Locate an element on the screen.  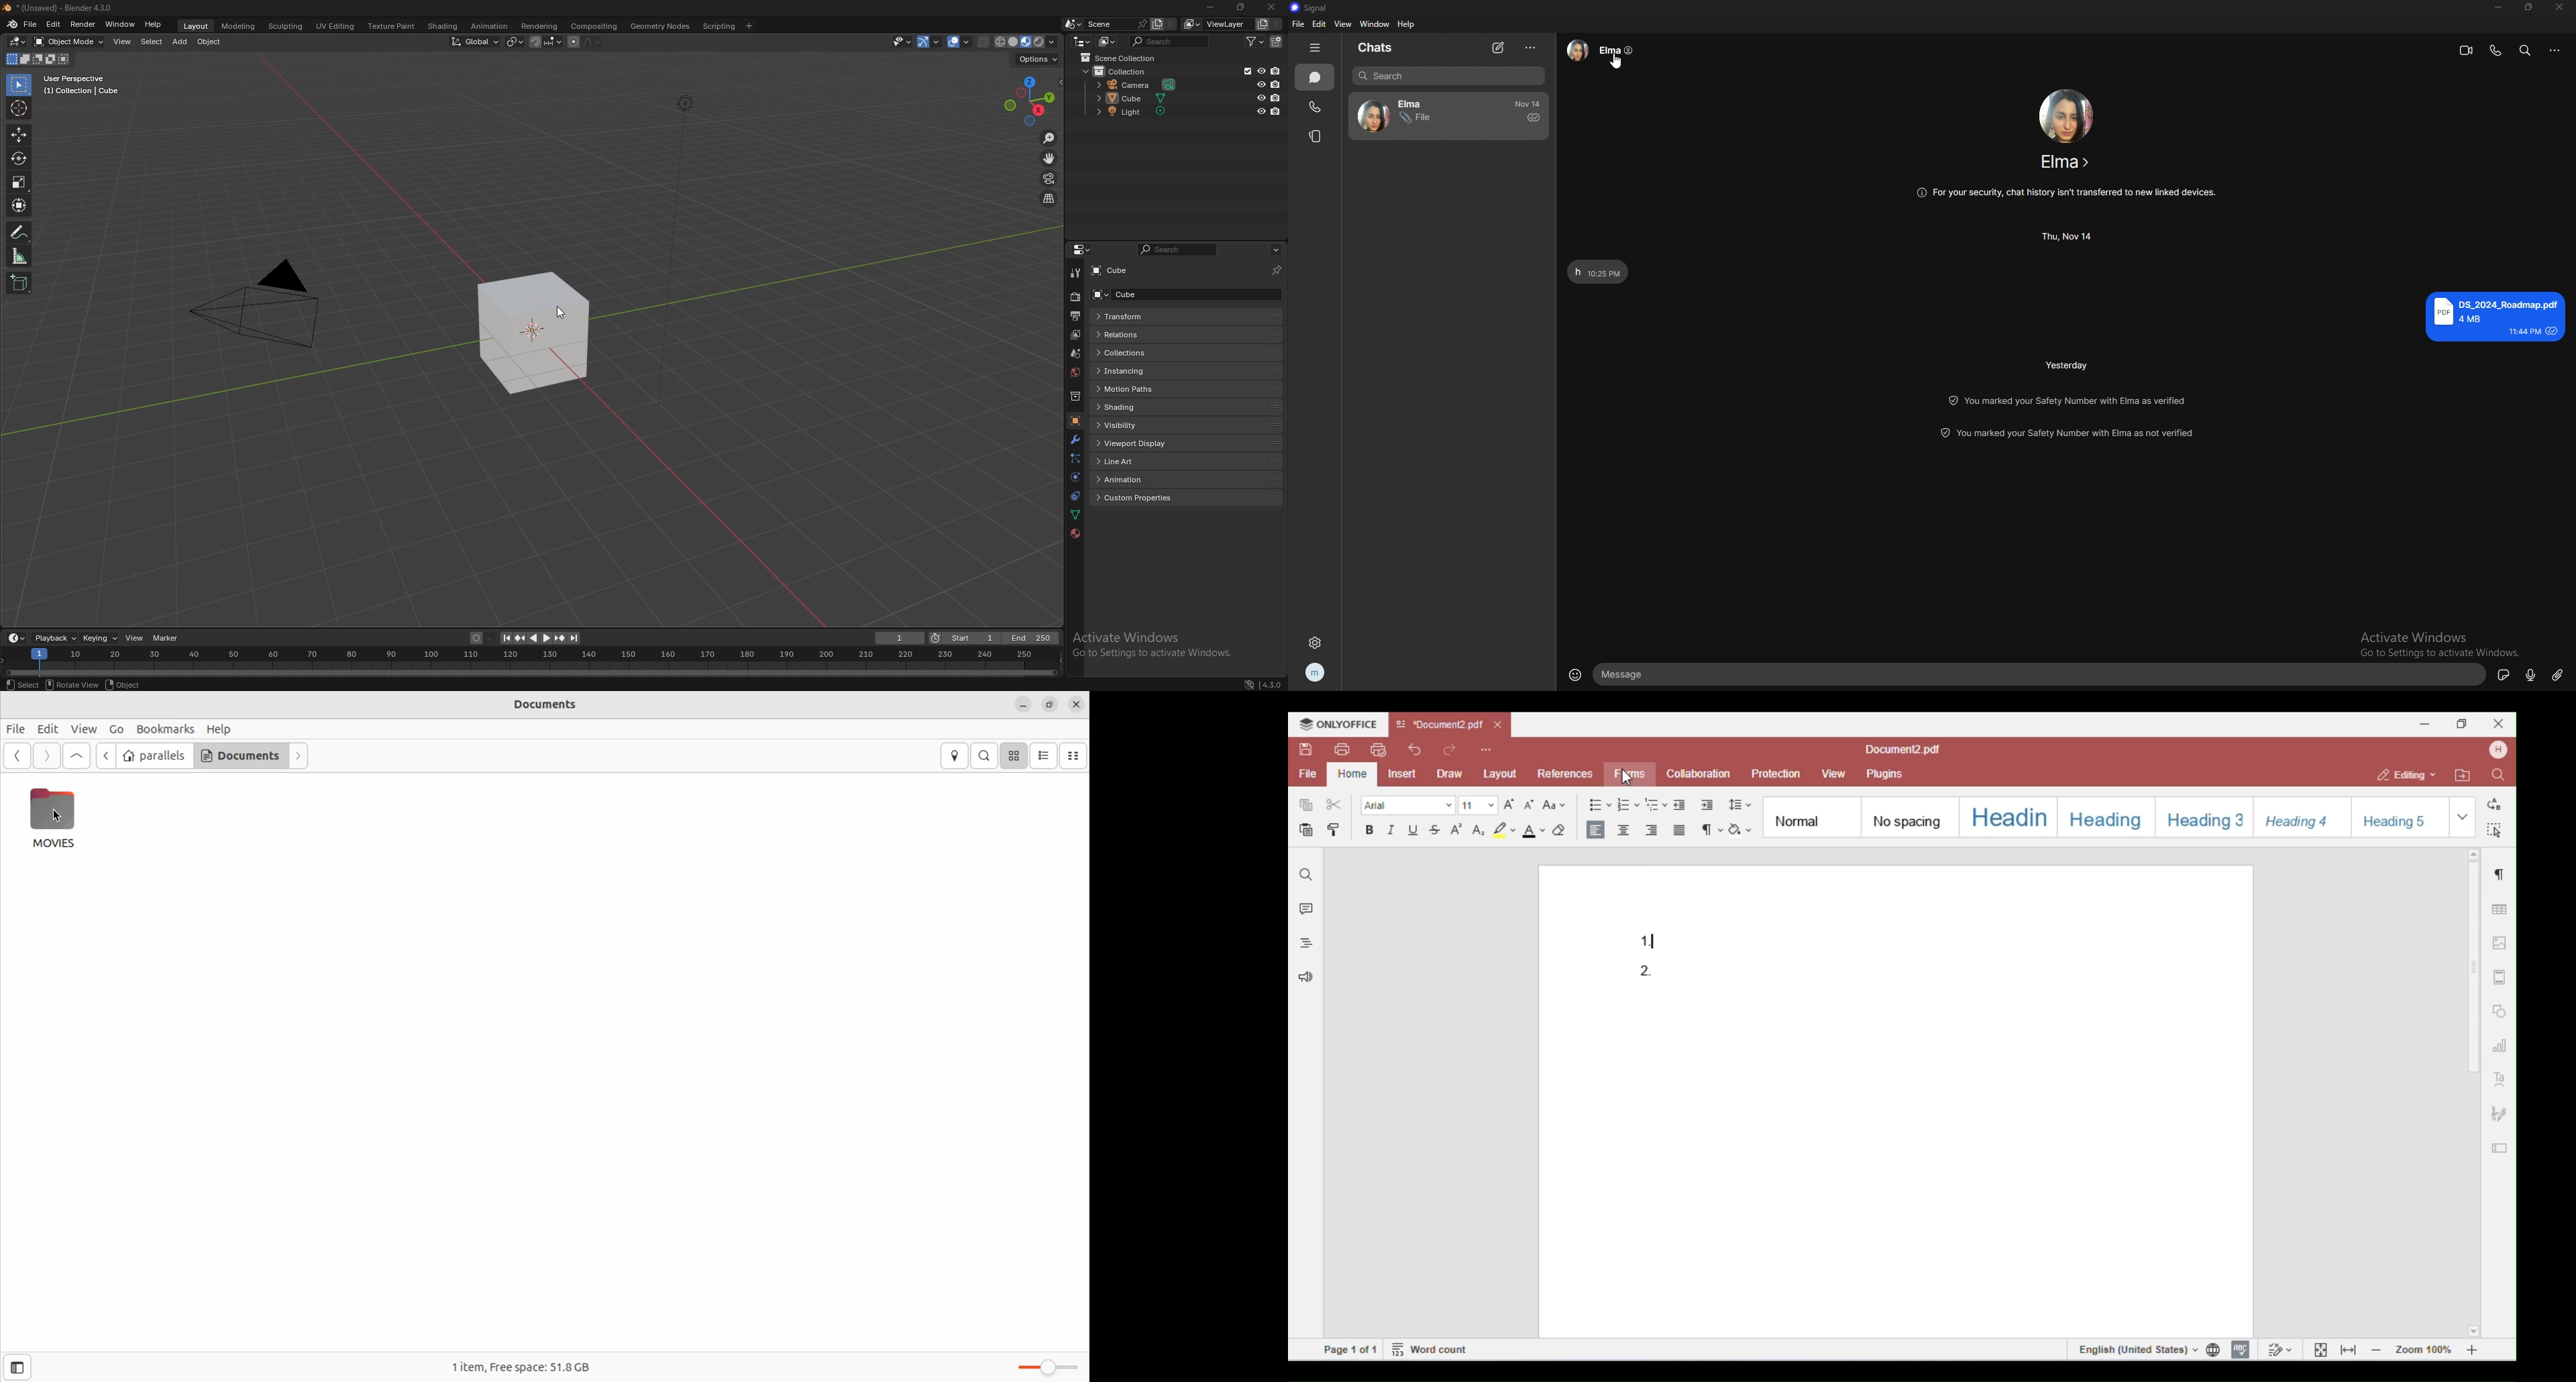
output is located at coordinates (1075, 316).